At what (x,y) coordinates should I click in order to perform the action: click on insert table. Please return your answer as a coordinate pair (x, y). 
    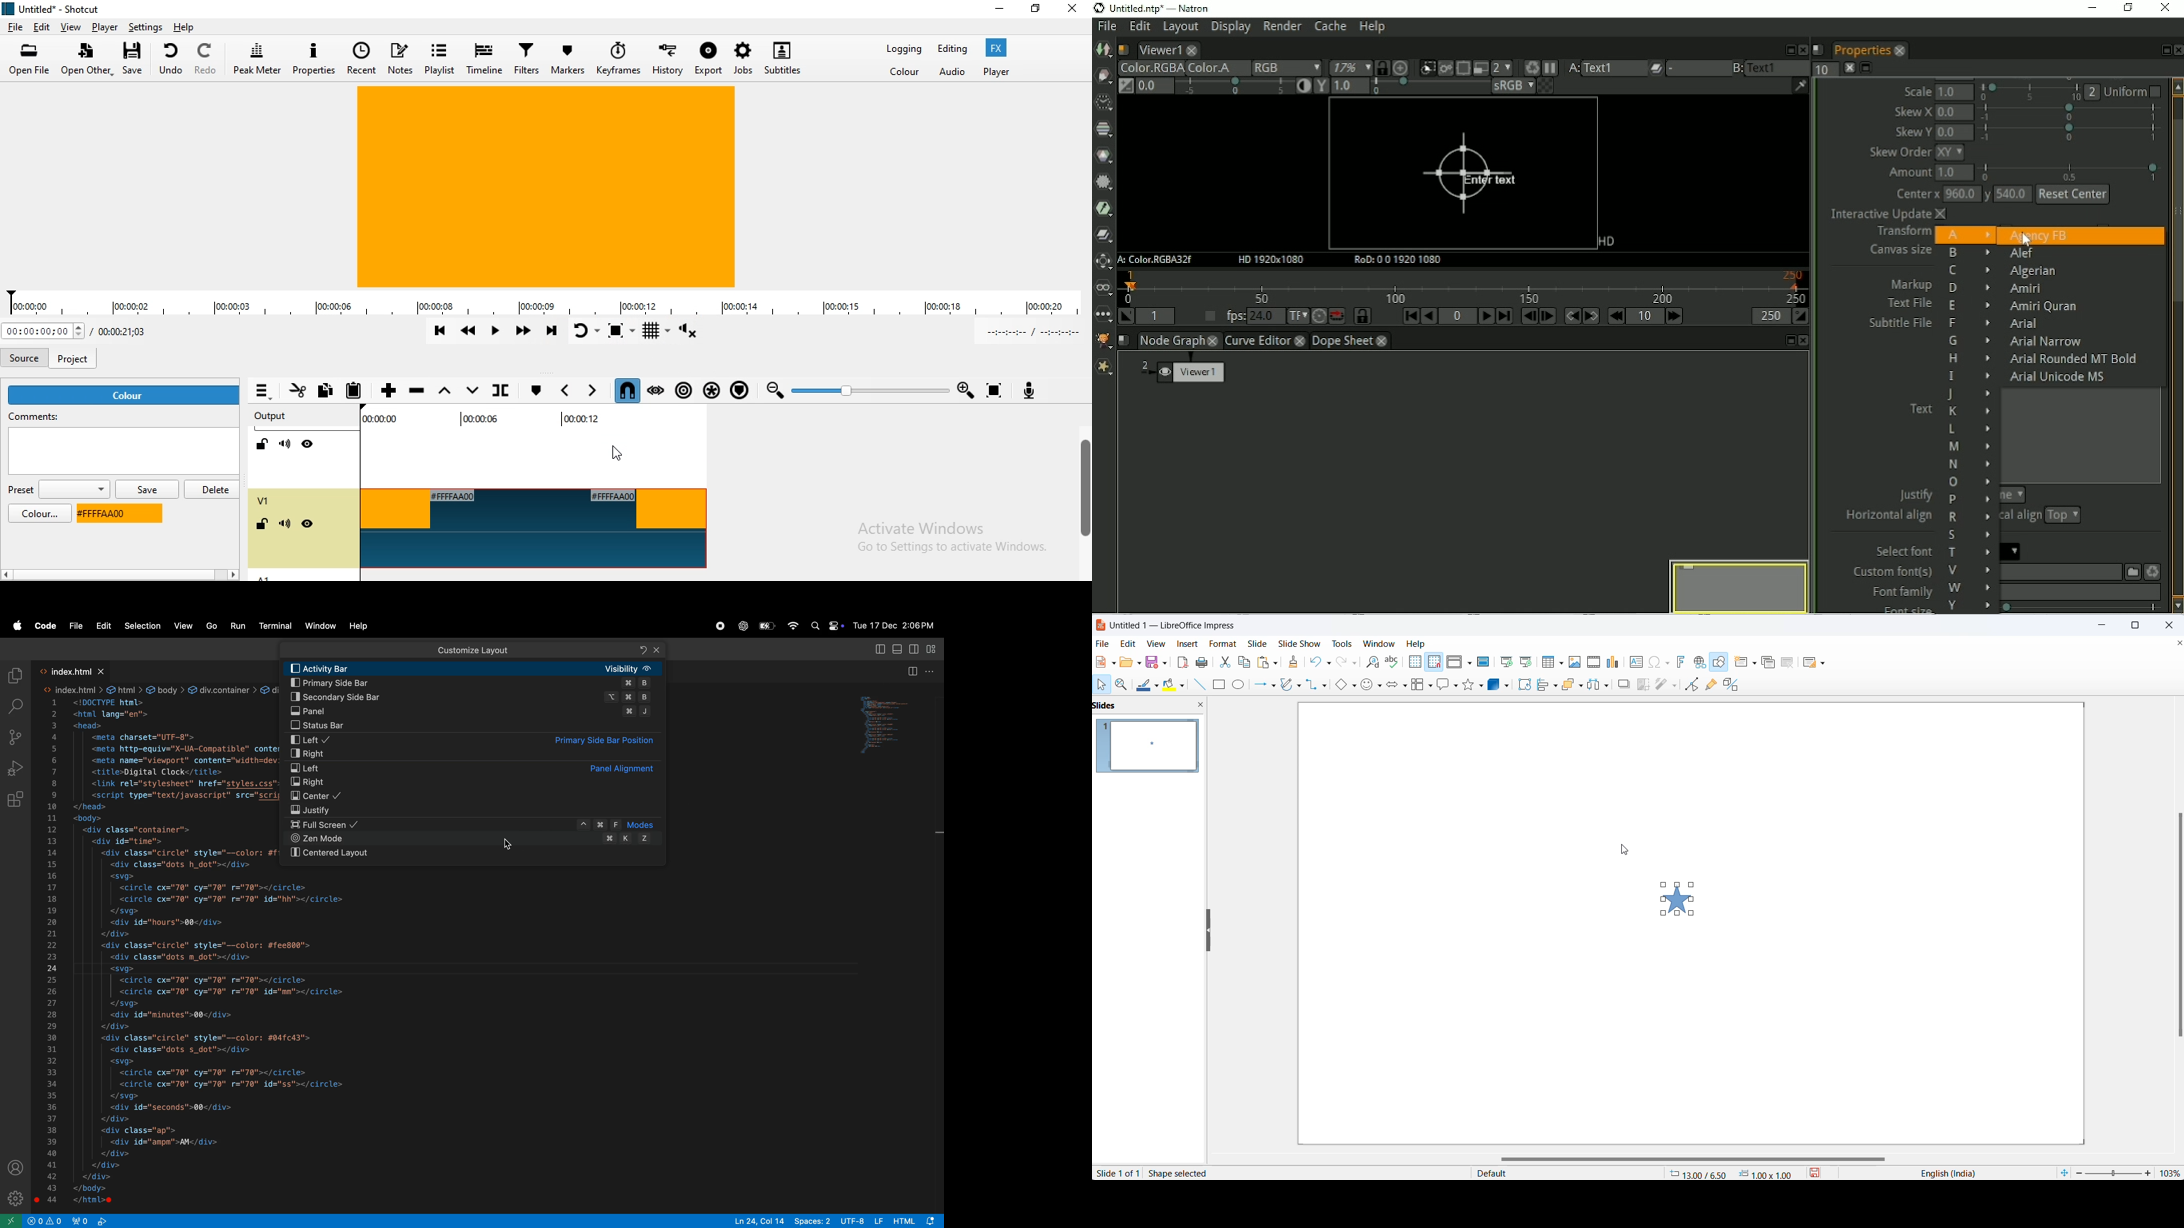
    Looking at the image, I should click on (1551, 663).